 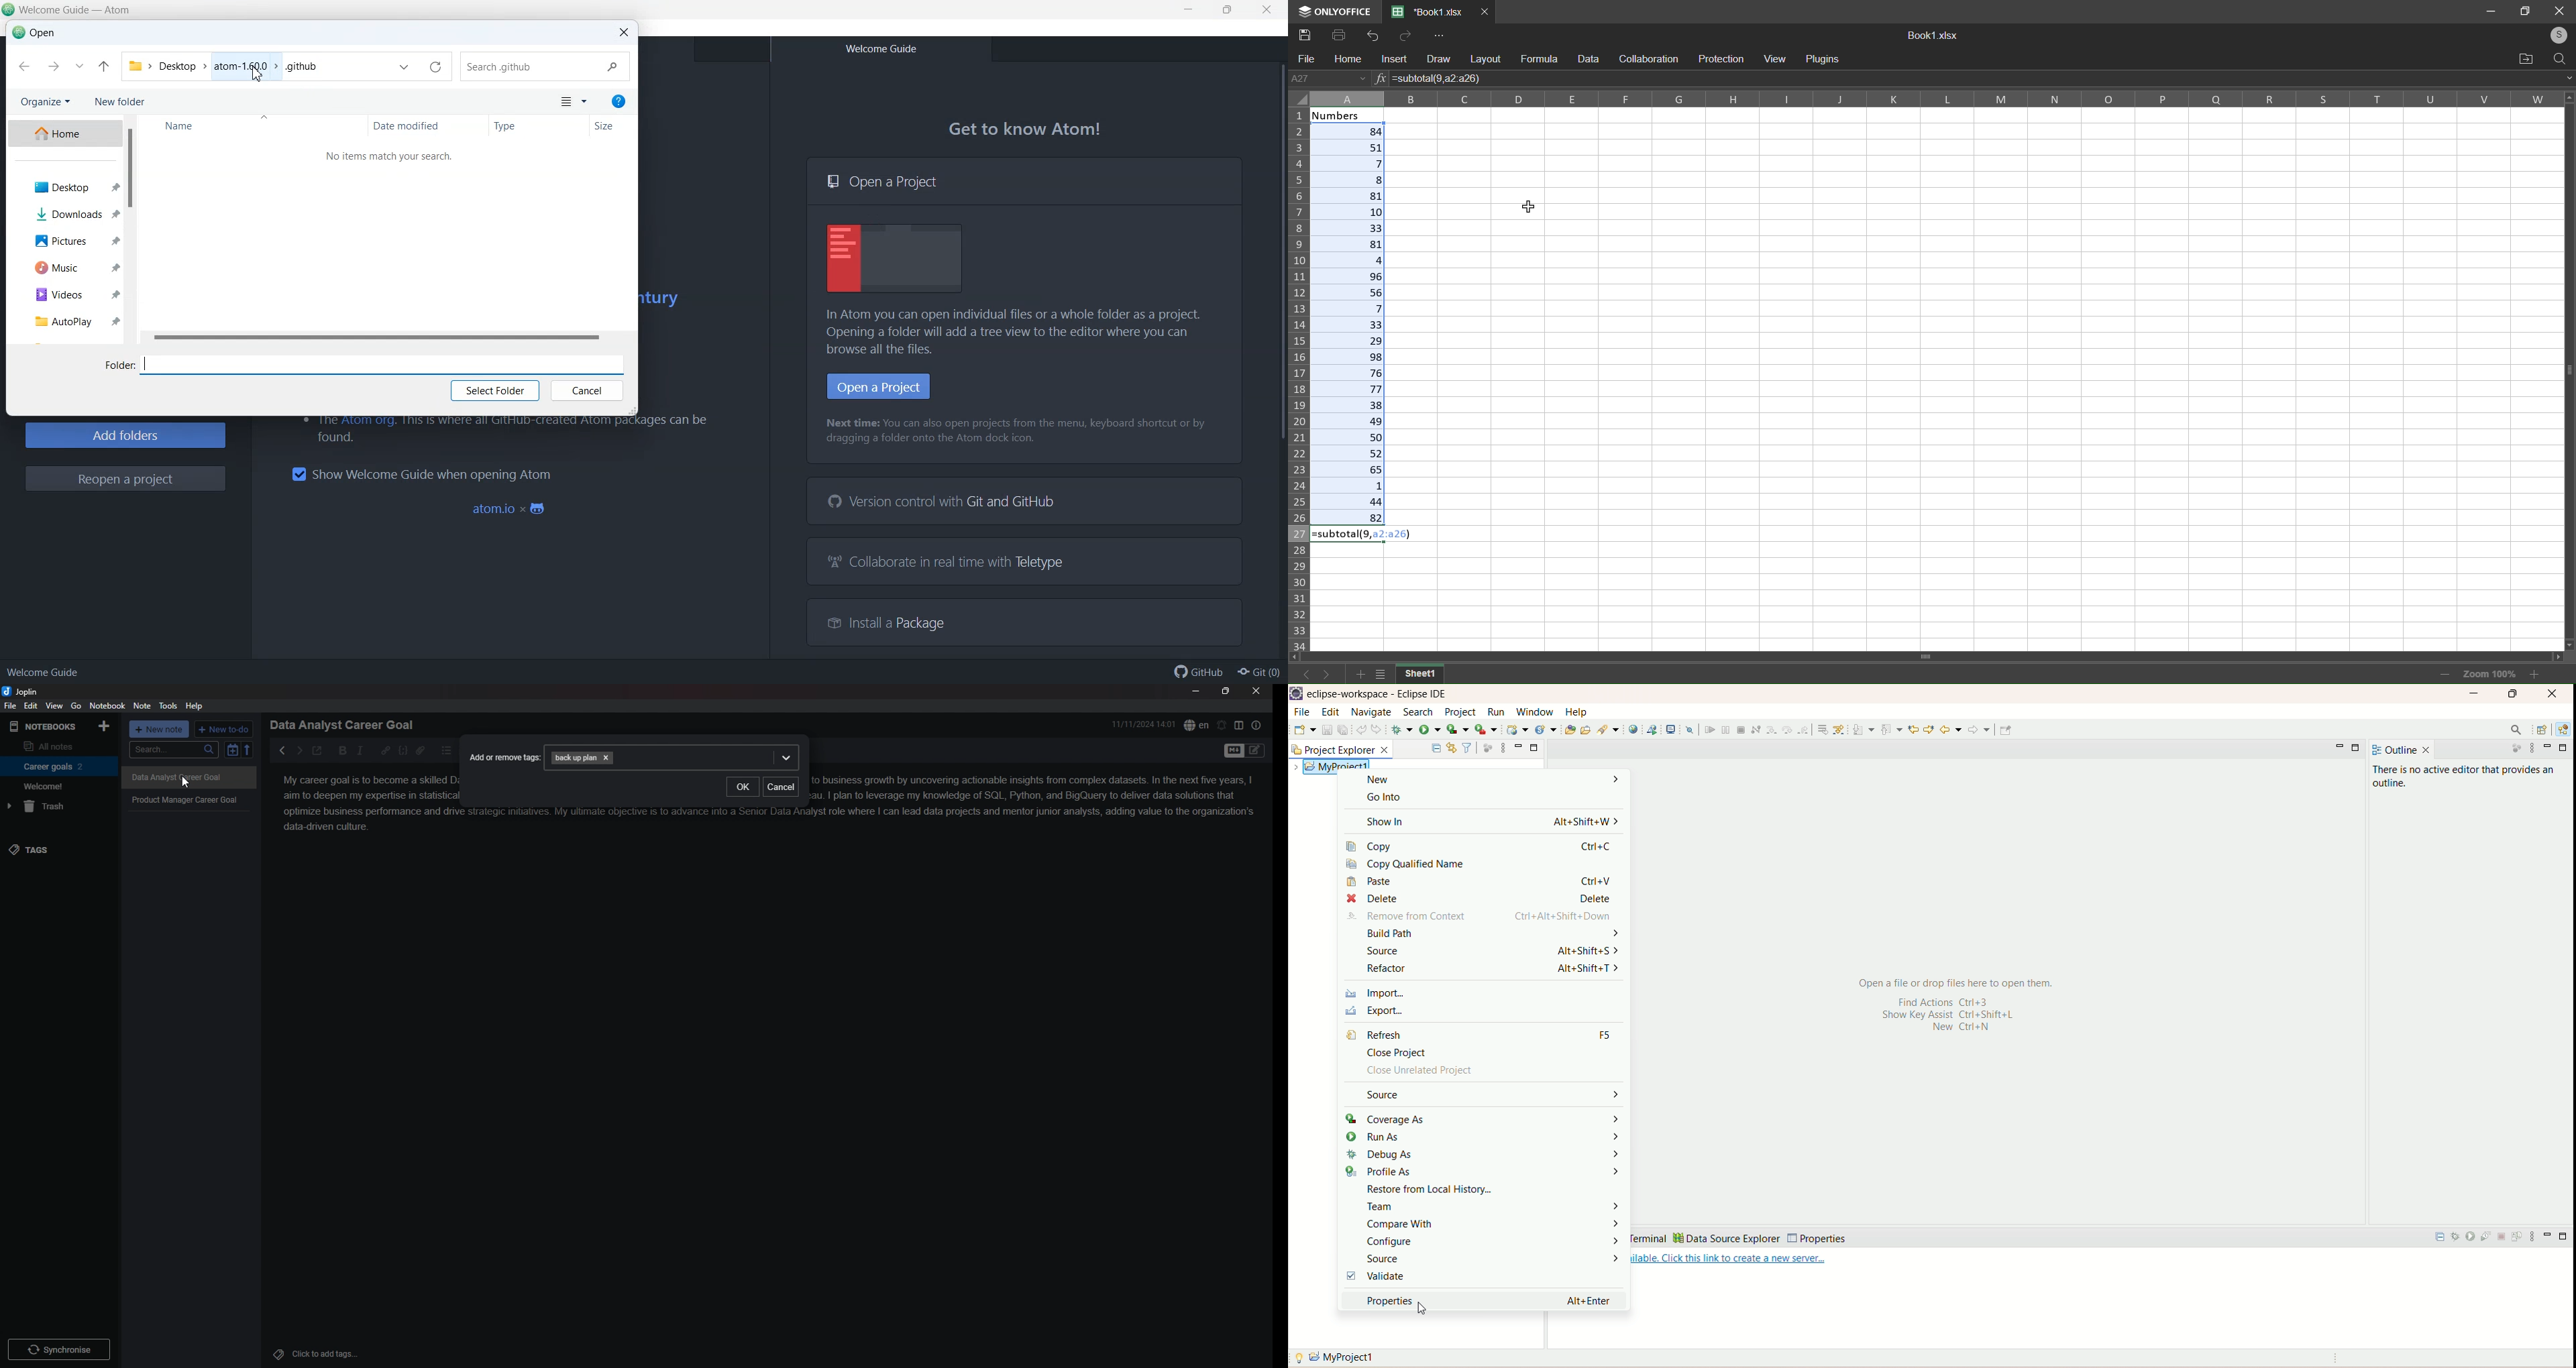 I want to click on zoom out, so click(x=2440, y=674).